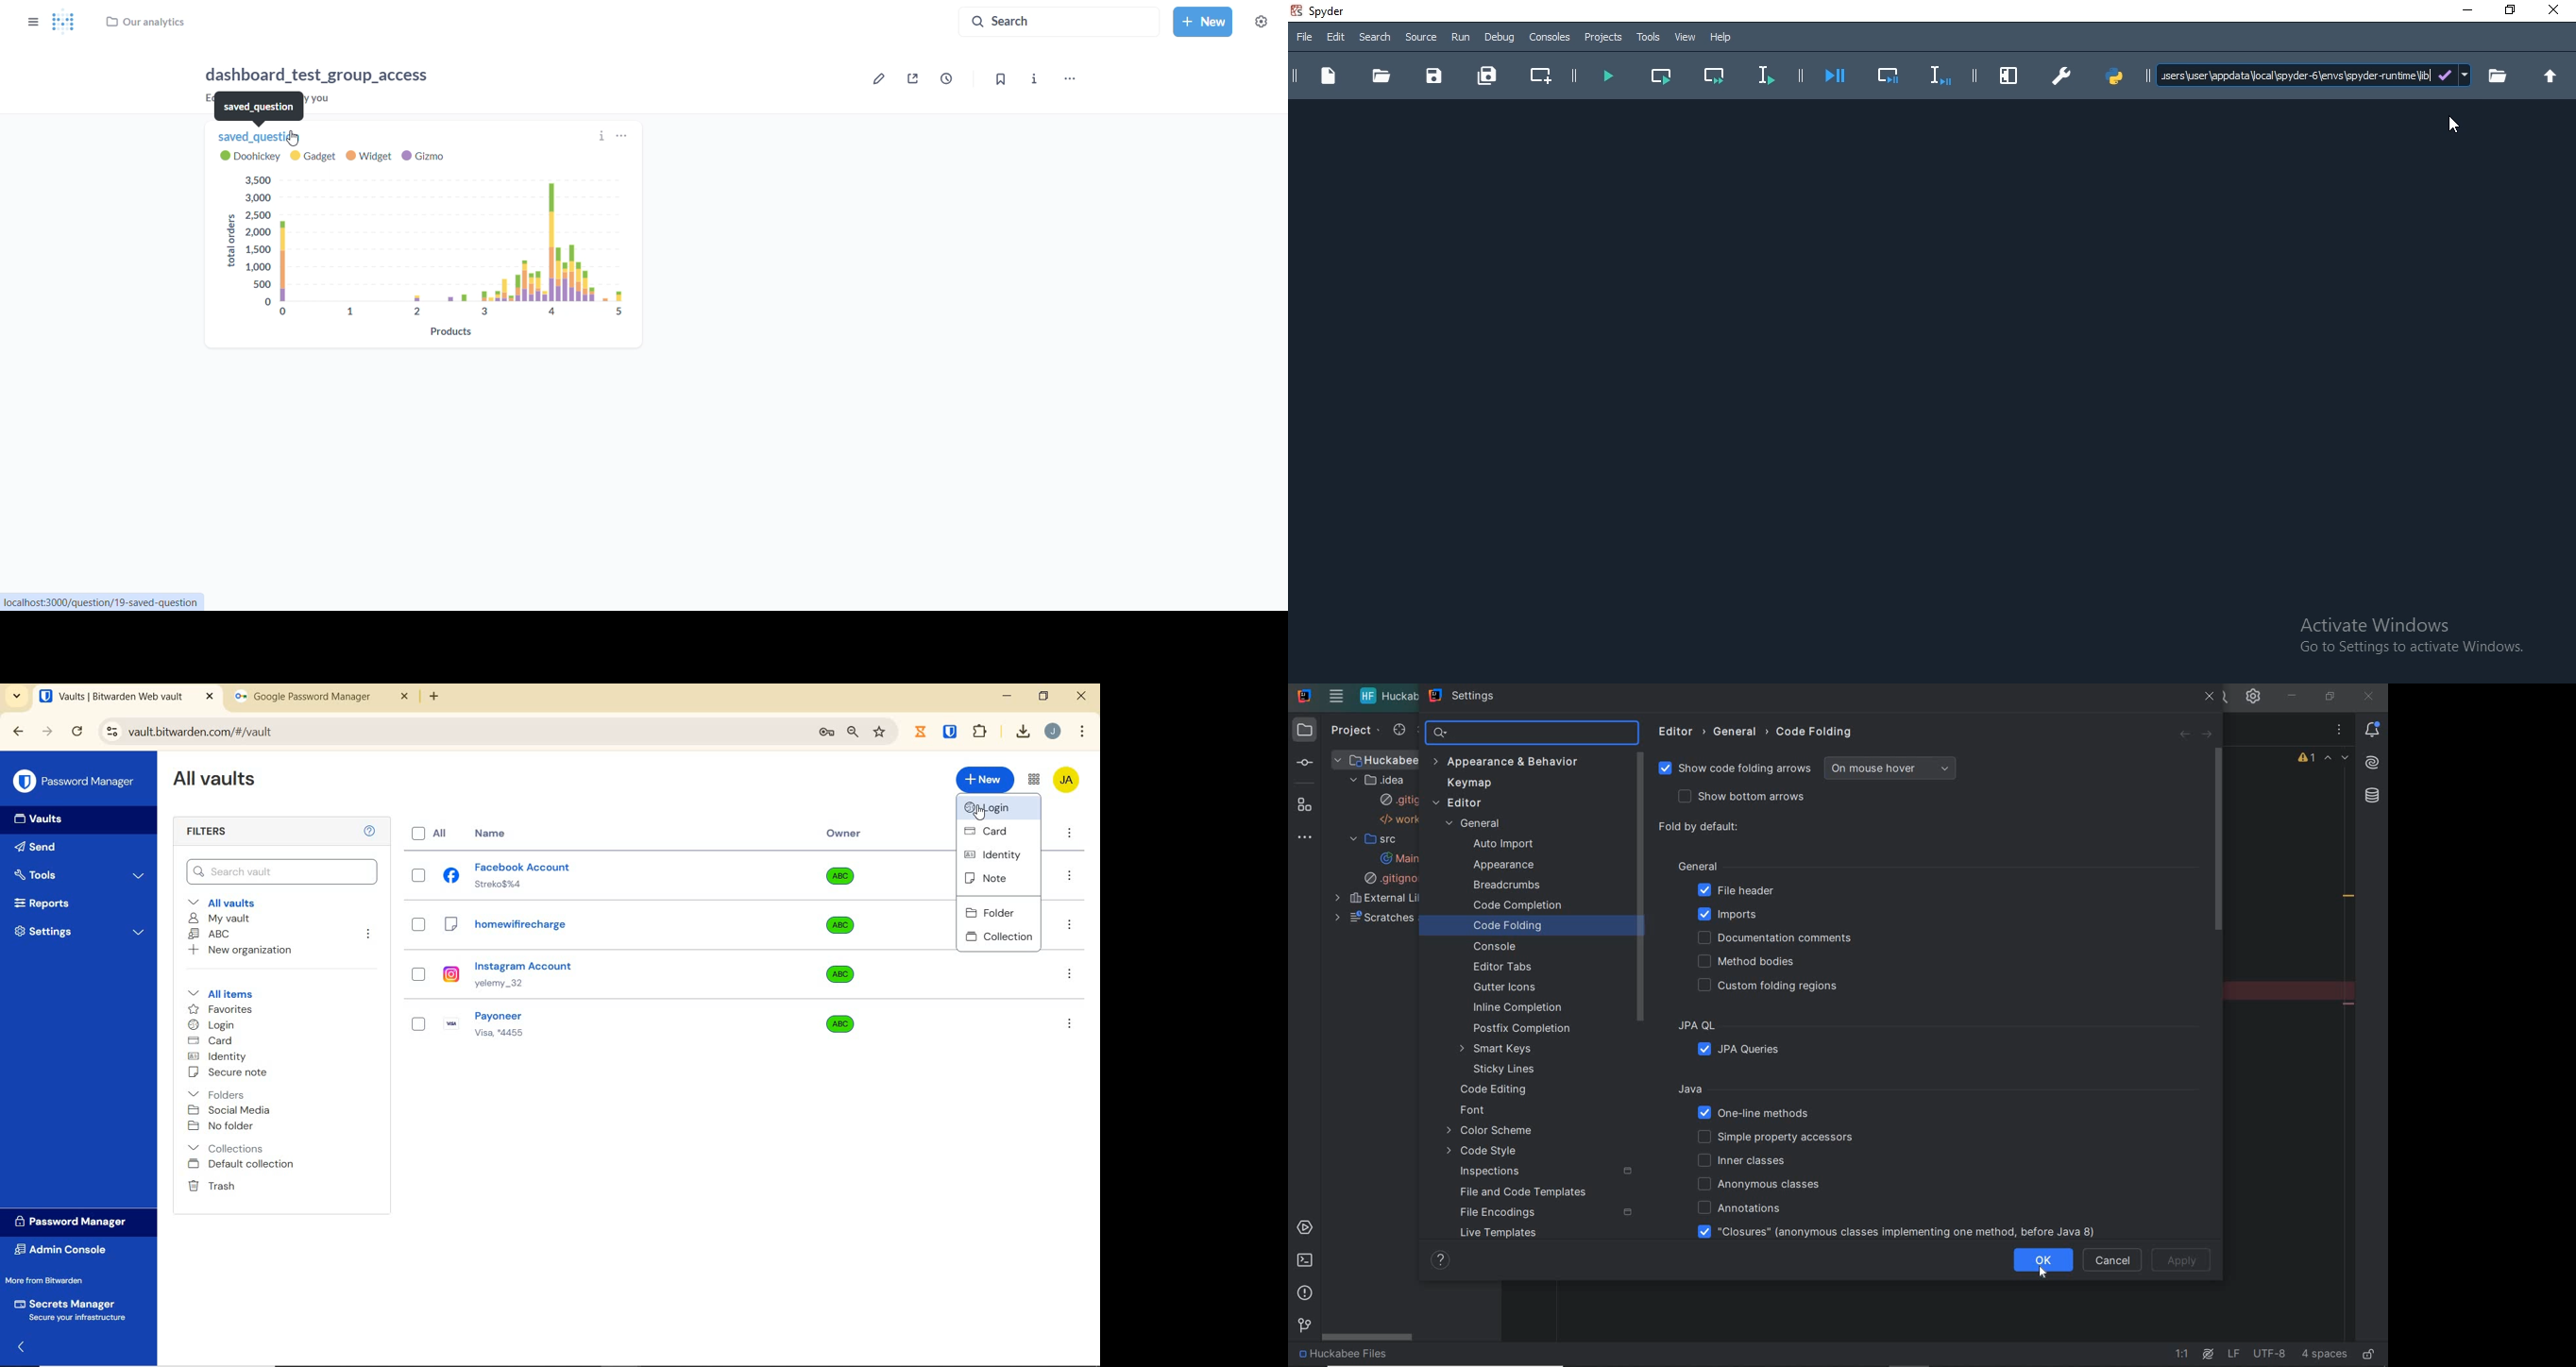 This screenshot has width=2576, height=1372. What do you see at coordinates (843, 932) in the screenshot?
I see `Owner organization` at bounding box center [843, 932].